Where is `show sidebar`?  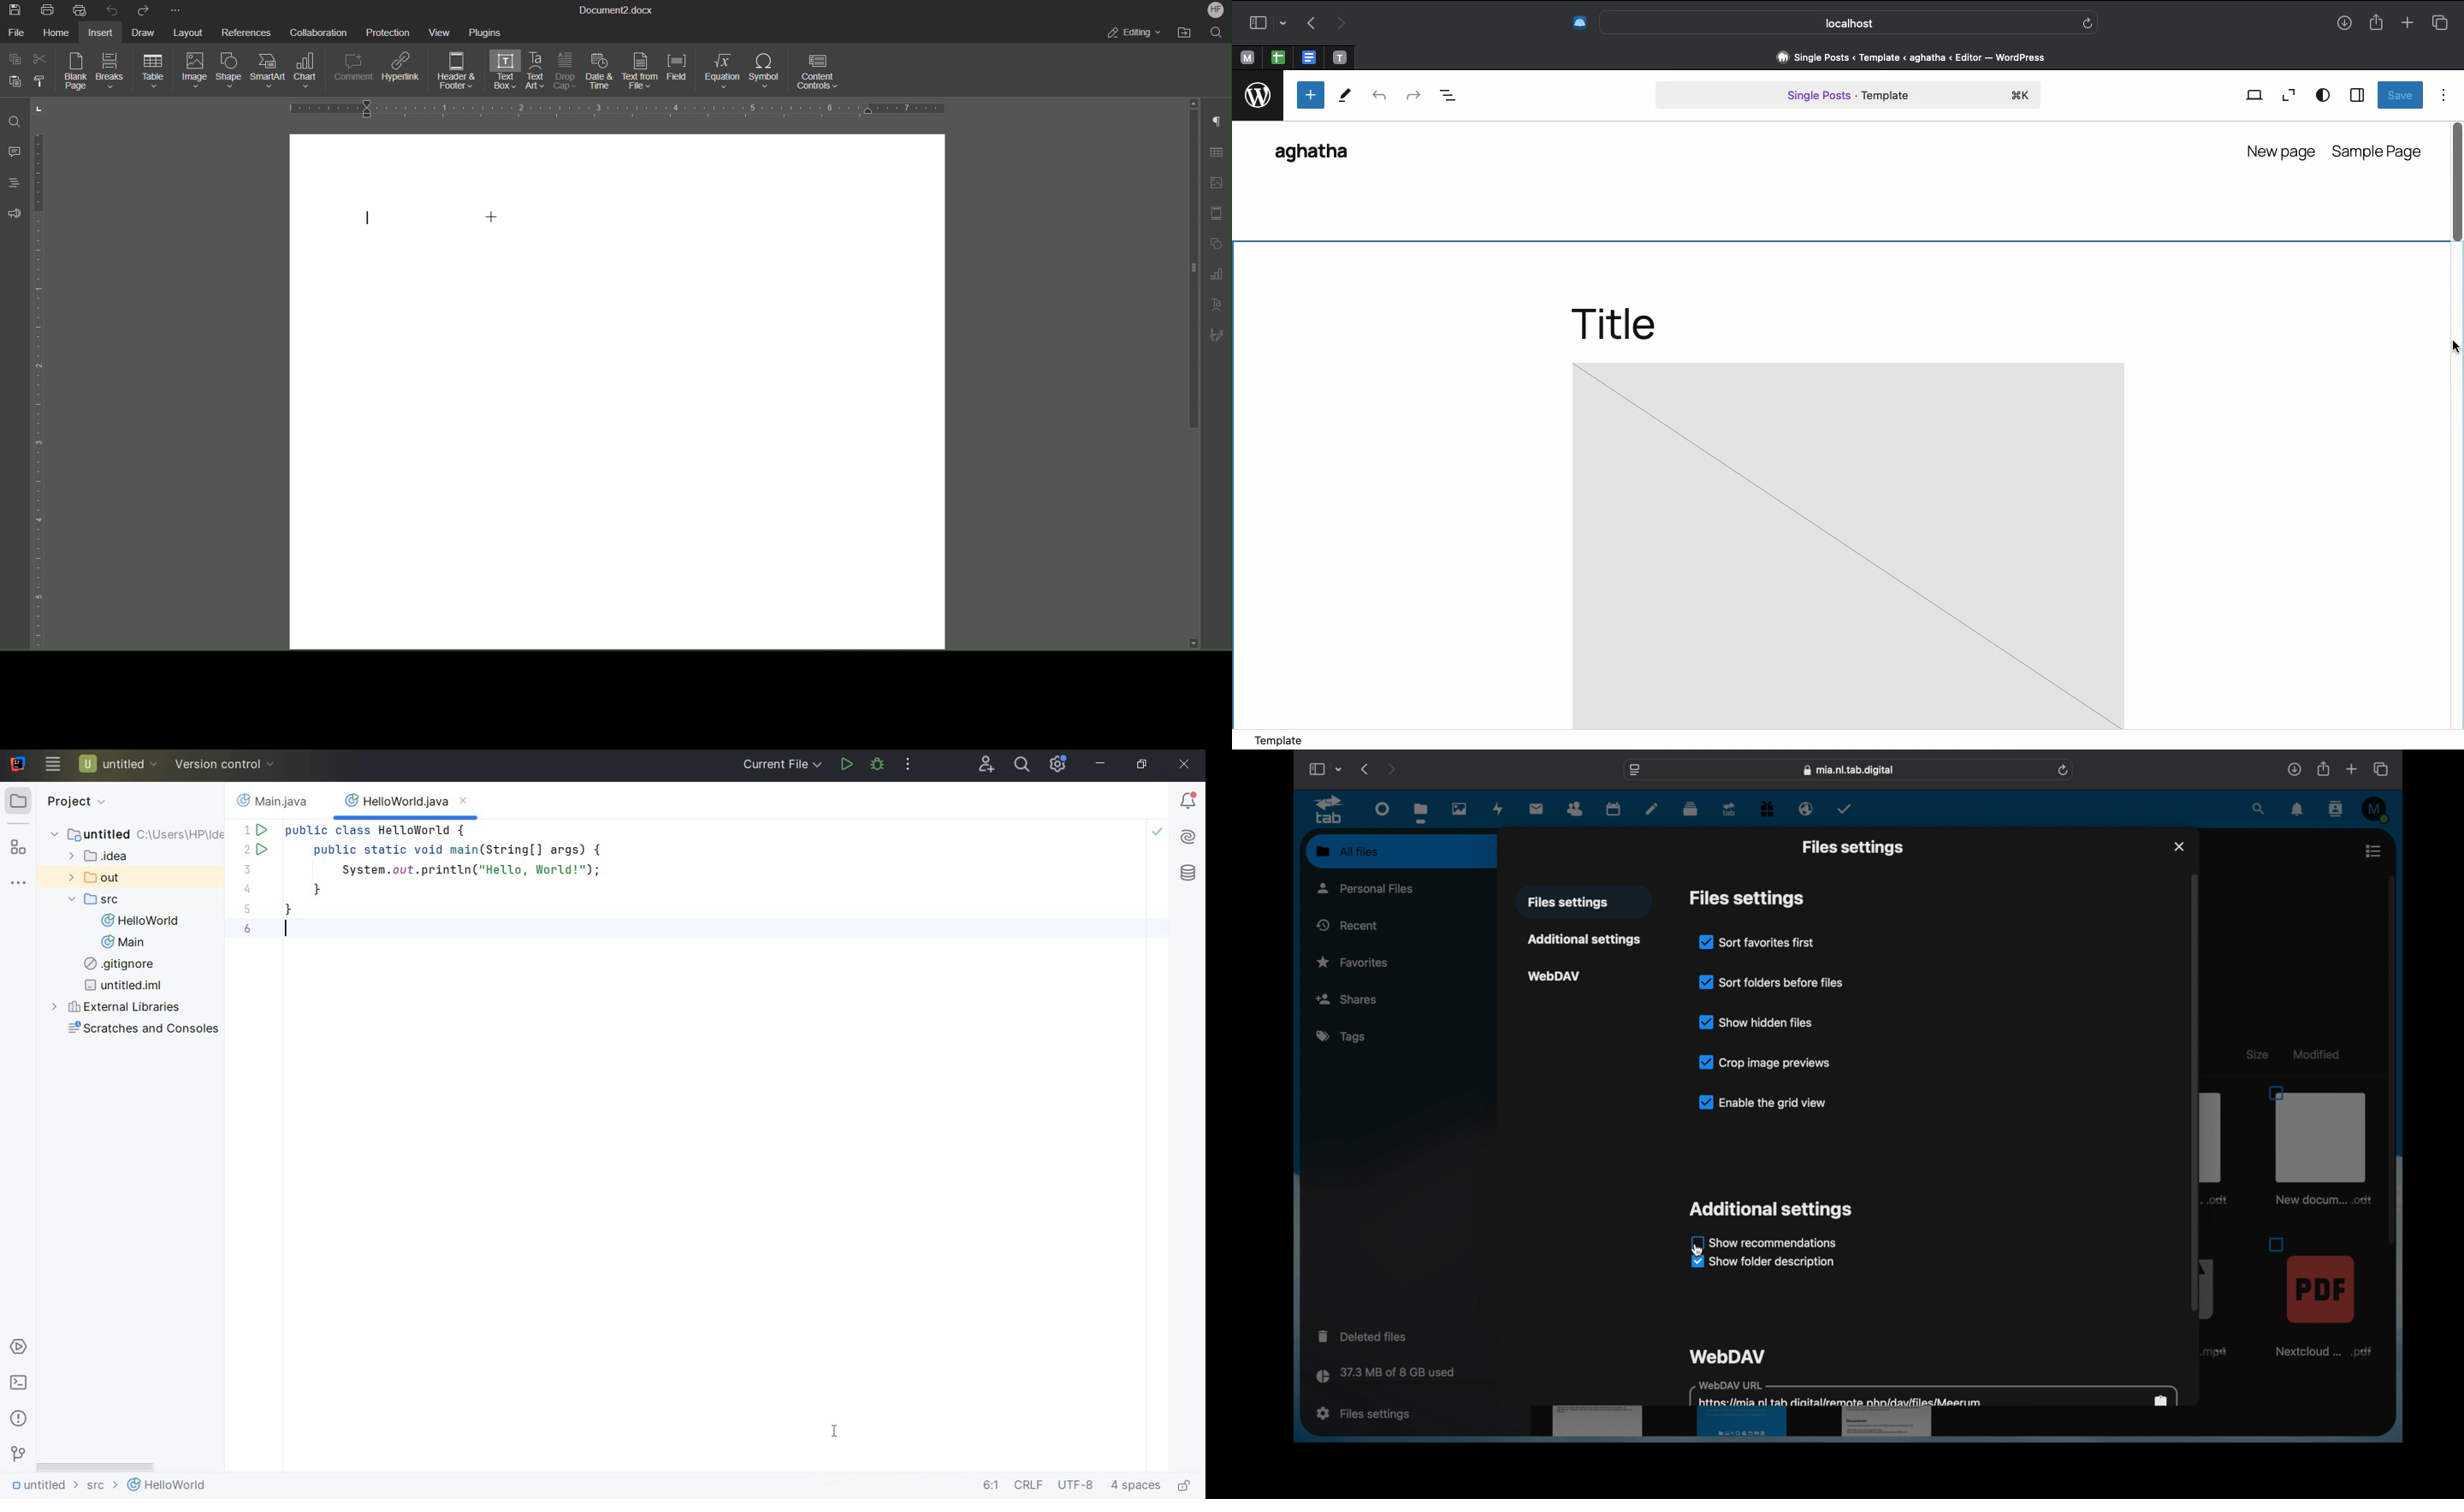 show sidebar is located at coordinates (1315, 769).